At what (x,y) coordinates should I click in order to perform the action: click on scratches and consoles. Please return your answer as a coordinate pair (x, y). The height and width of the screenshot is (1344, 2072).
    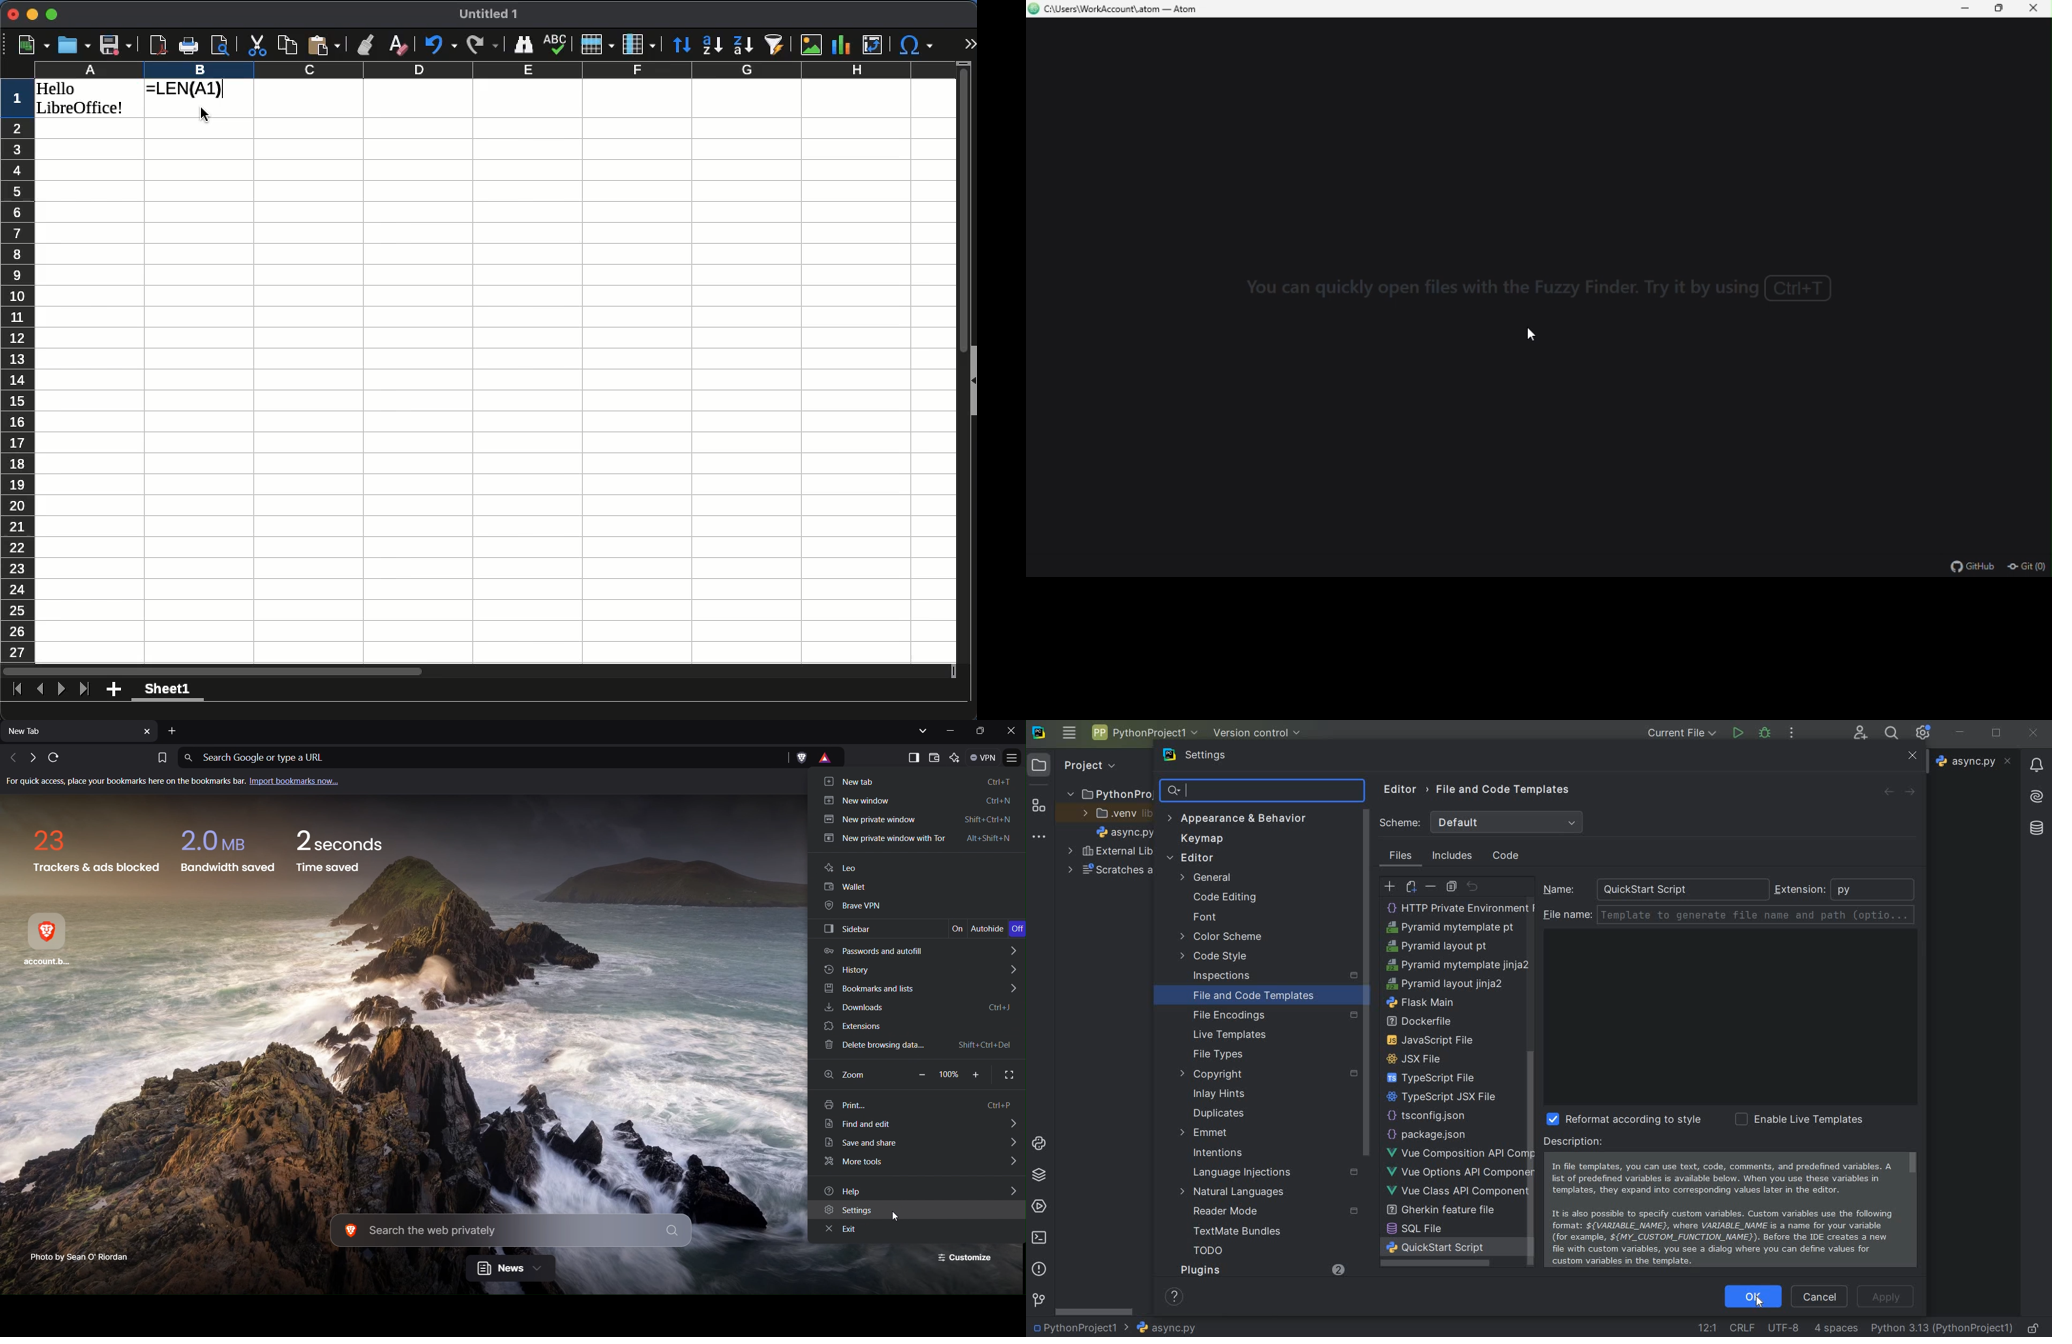
    Looking at the image, I should click on (1118, 871).